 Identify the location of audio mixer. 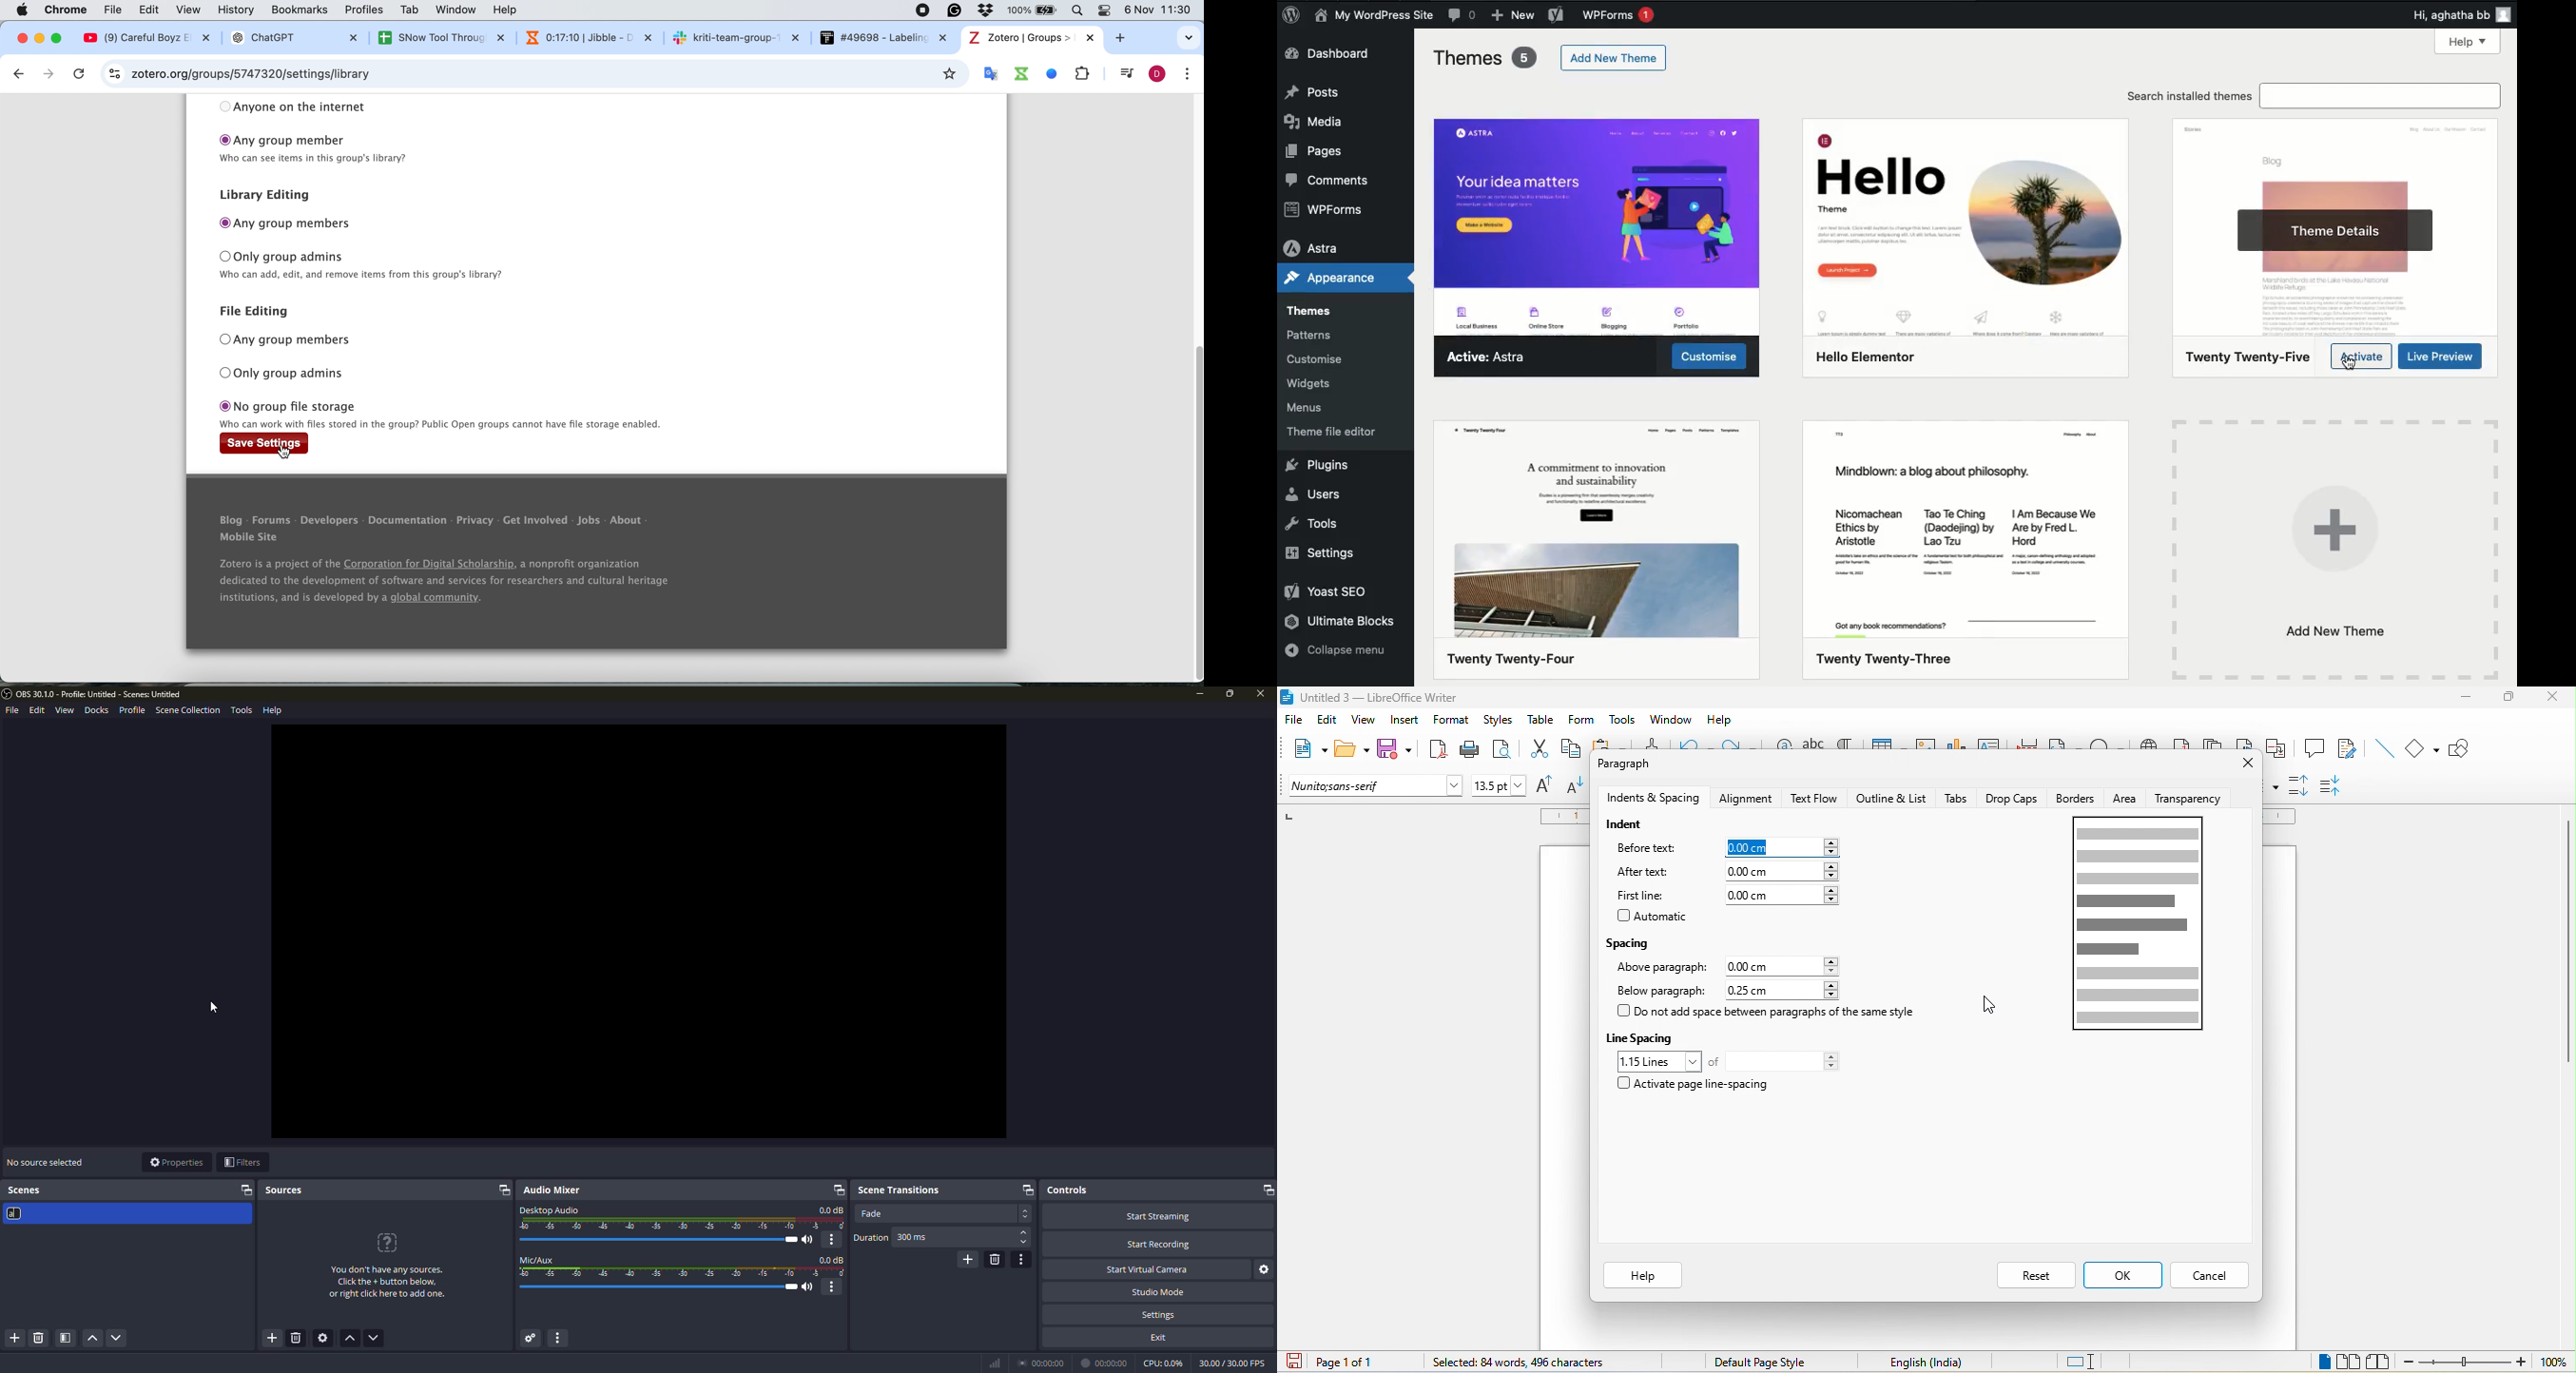
(555, 1190).